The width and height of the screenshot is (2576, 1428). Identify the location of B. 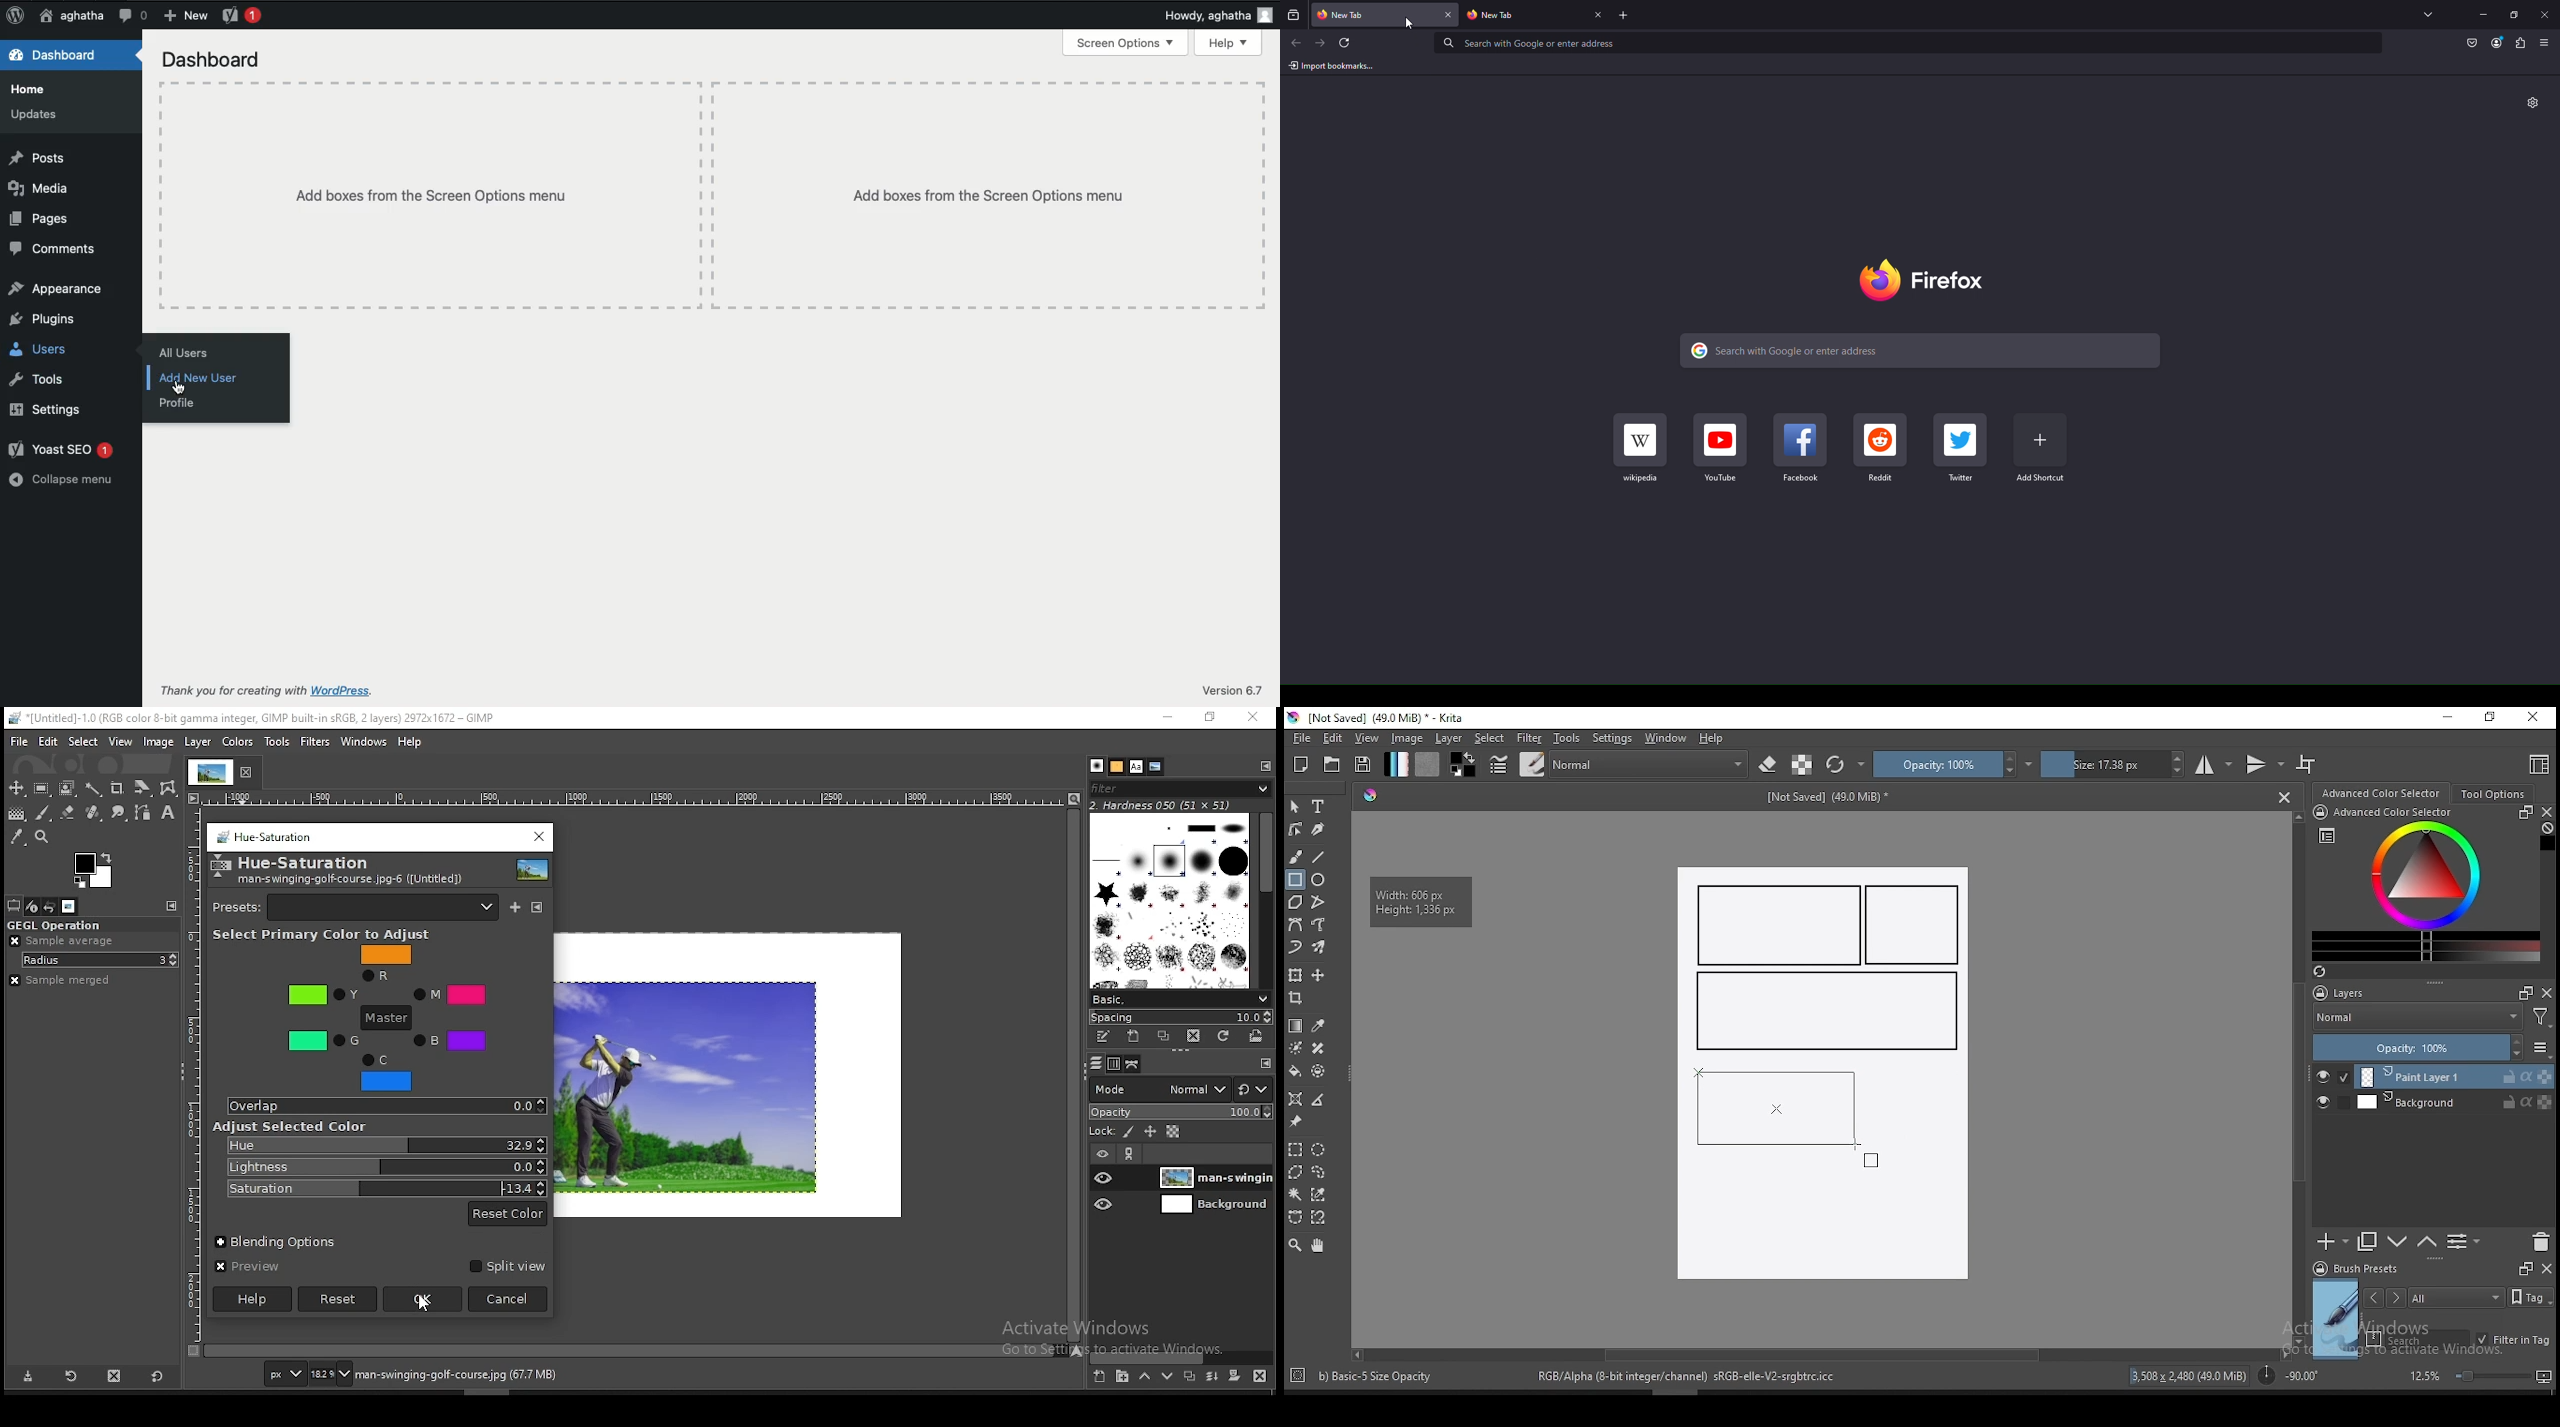
(452, 1040).